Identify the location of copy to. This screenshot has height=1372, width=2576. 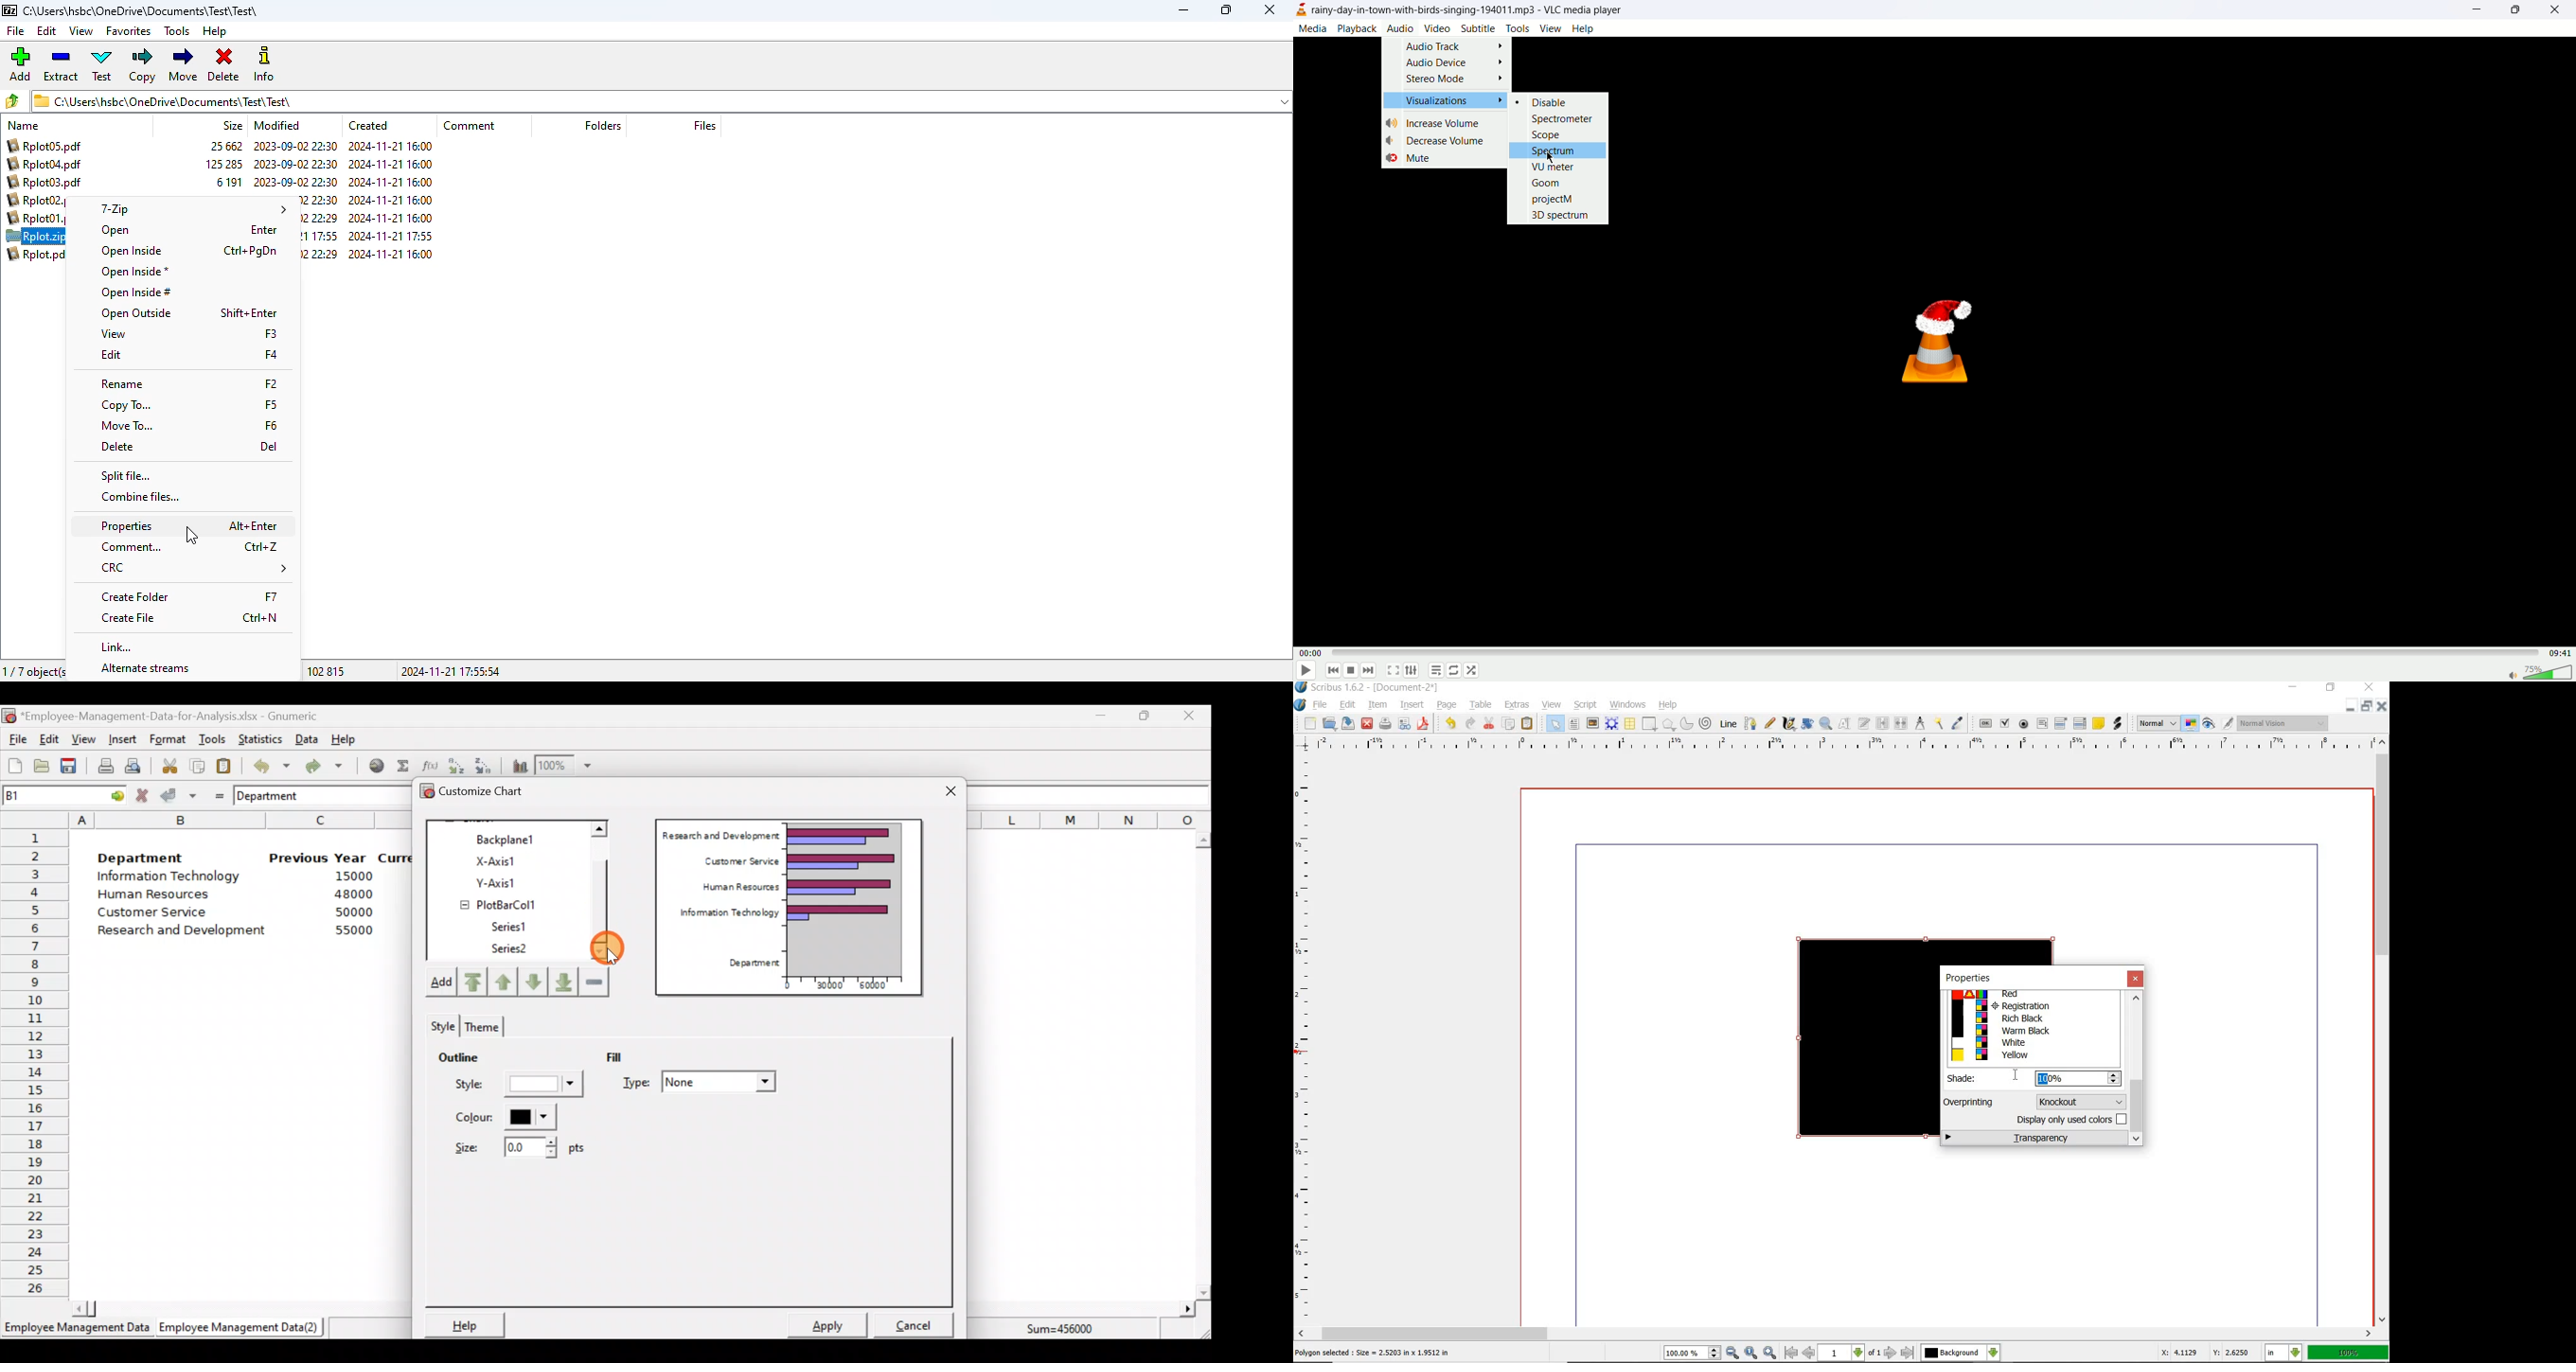
(128, 405).